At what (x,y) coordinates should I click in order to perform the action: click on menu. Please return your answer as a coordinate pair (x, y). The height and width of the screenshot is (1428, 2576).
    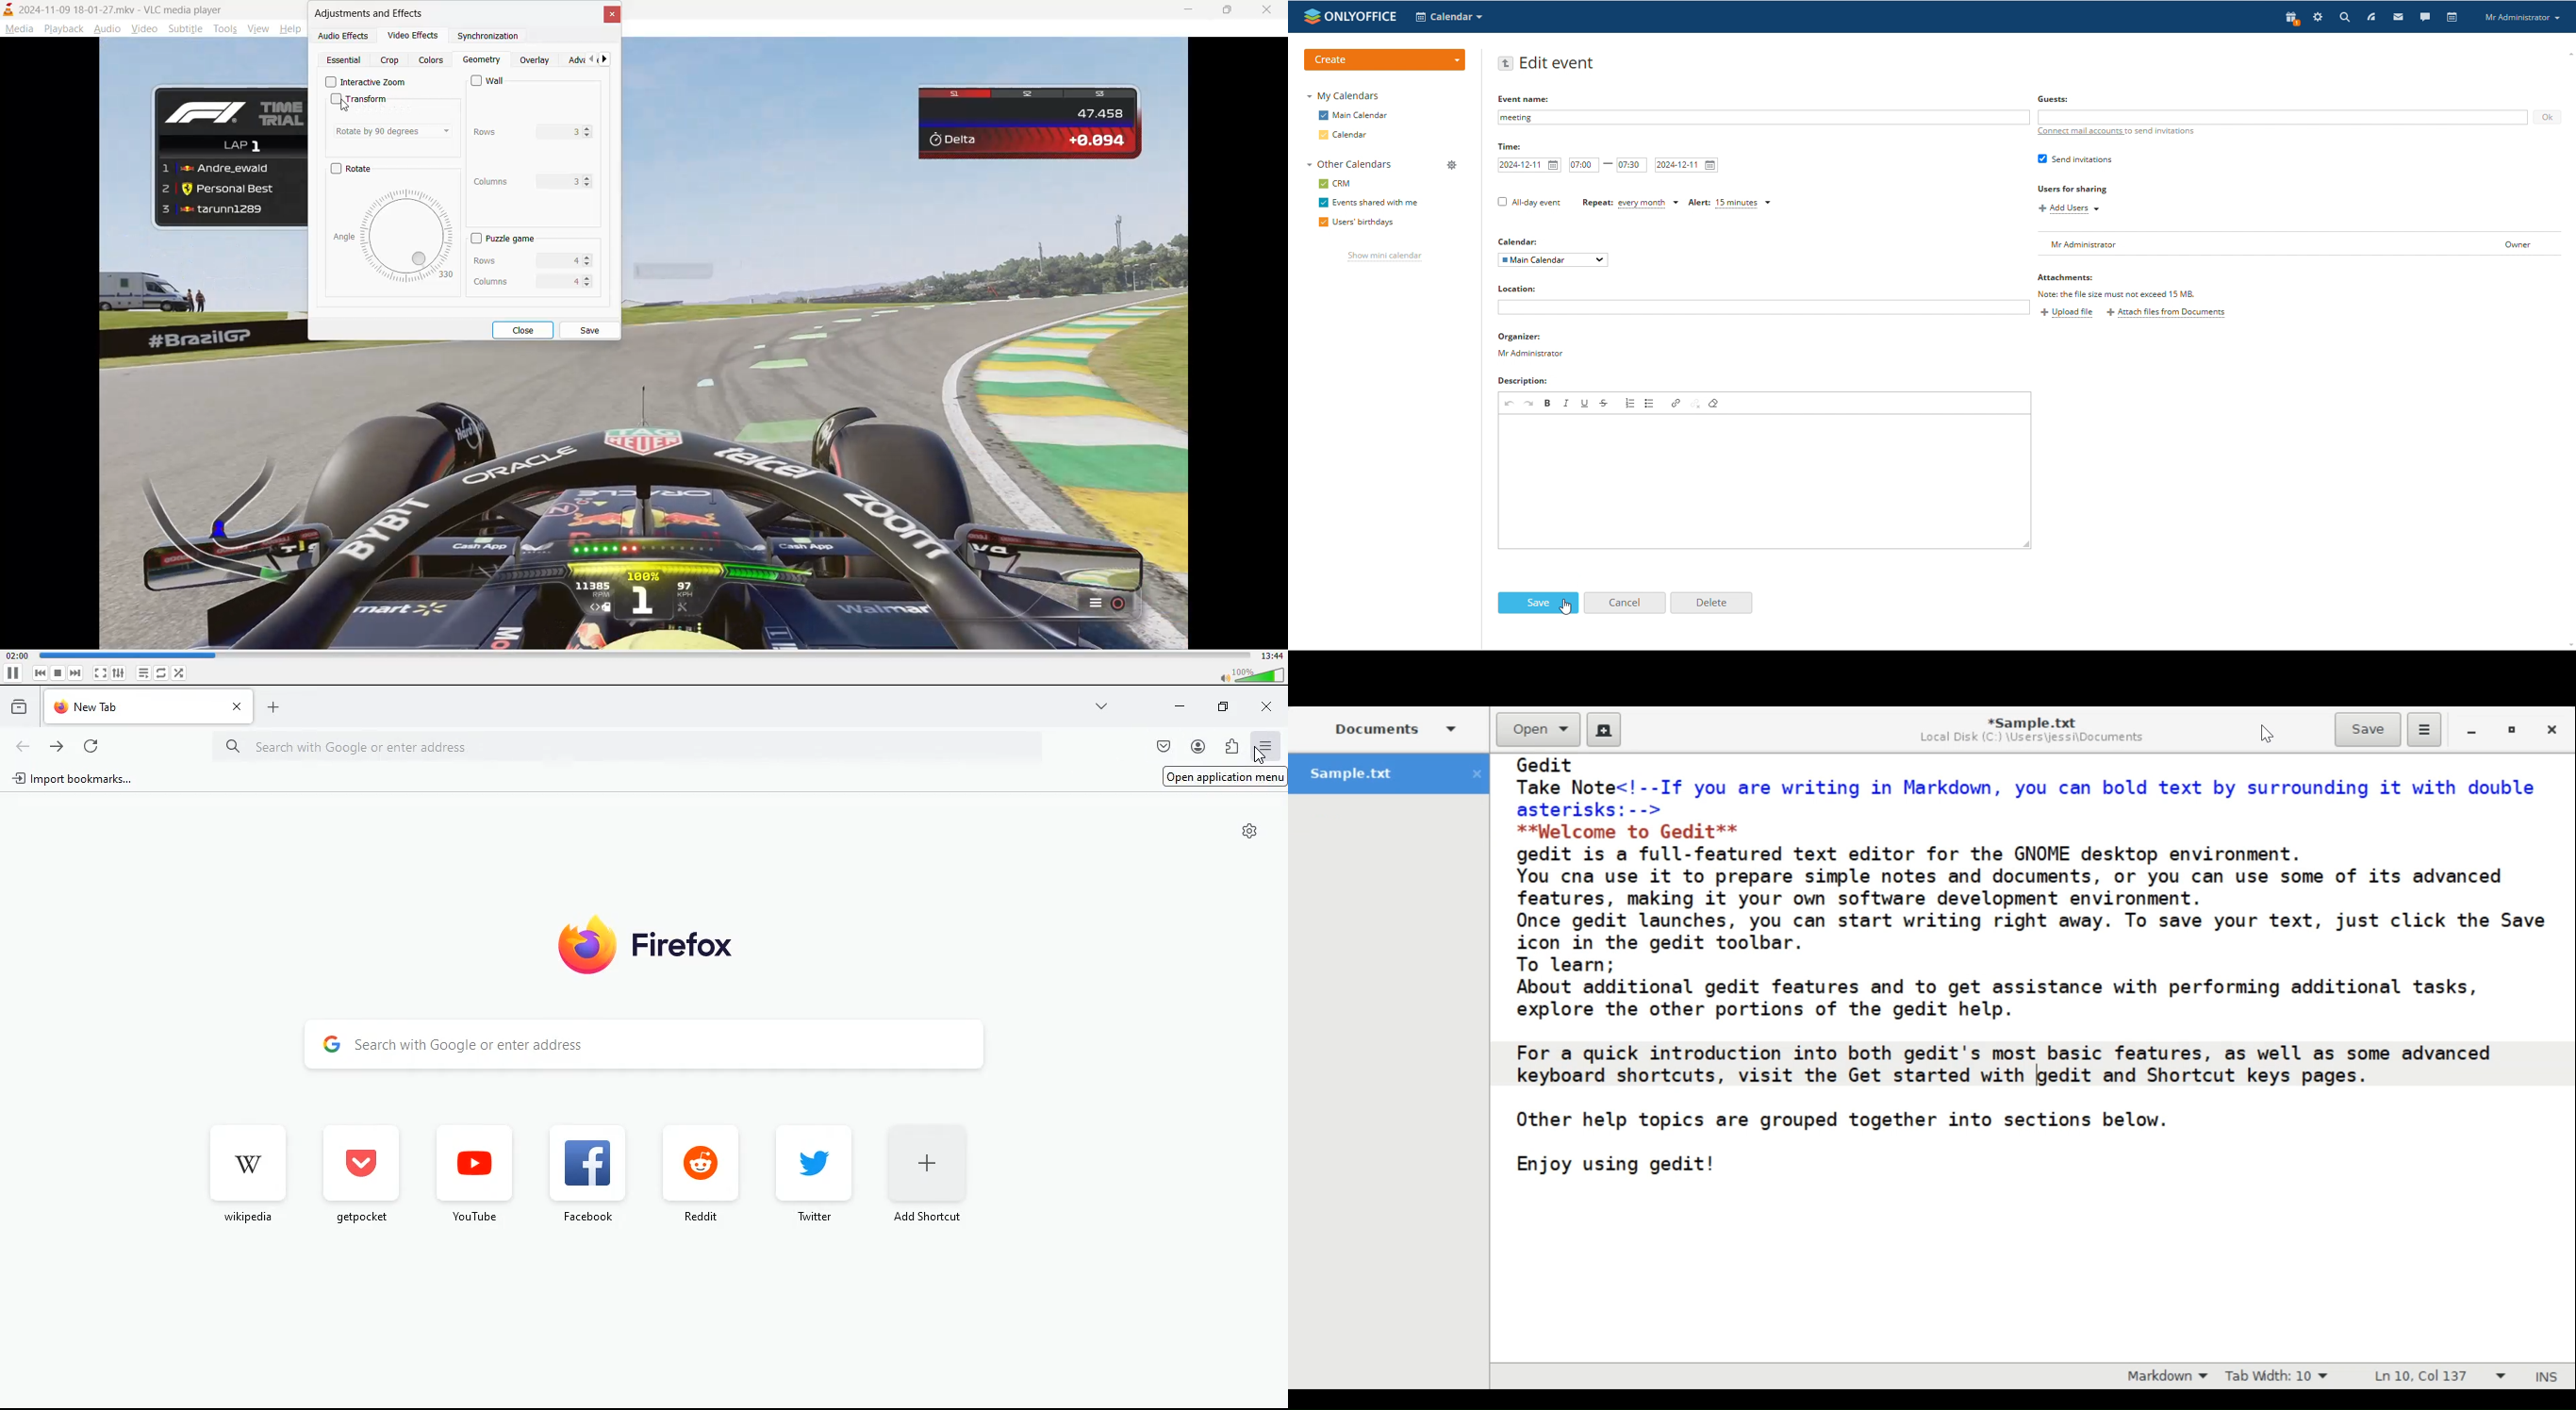
    Looking at the image, I should click on (1265, 747).